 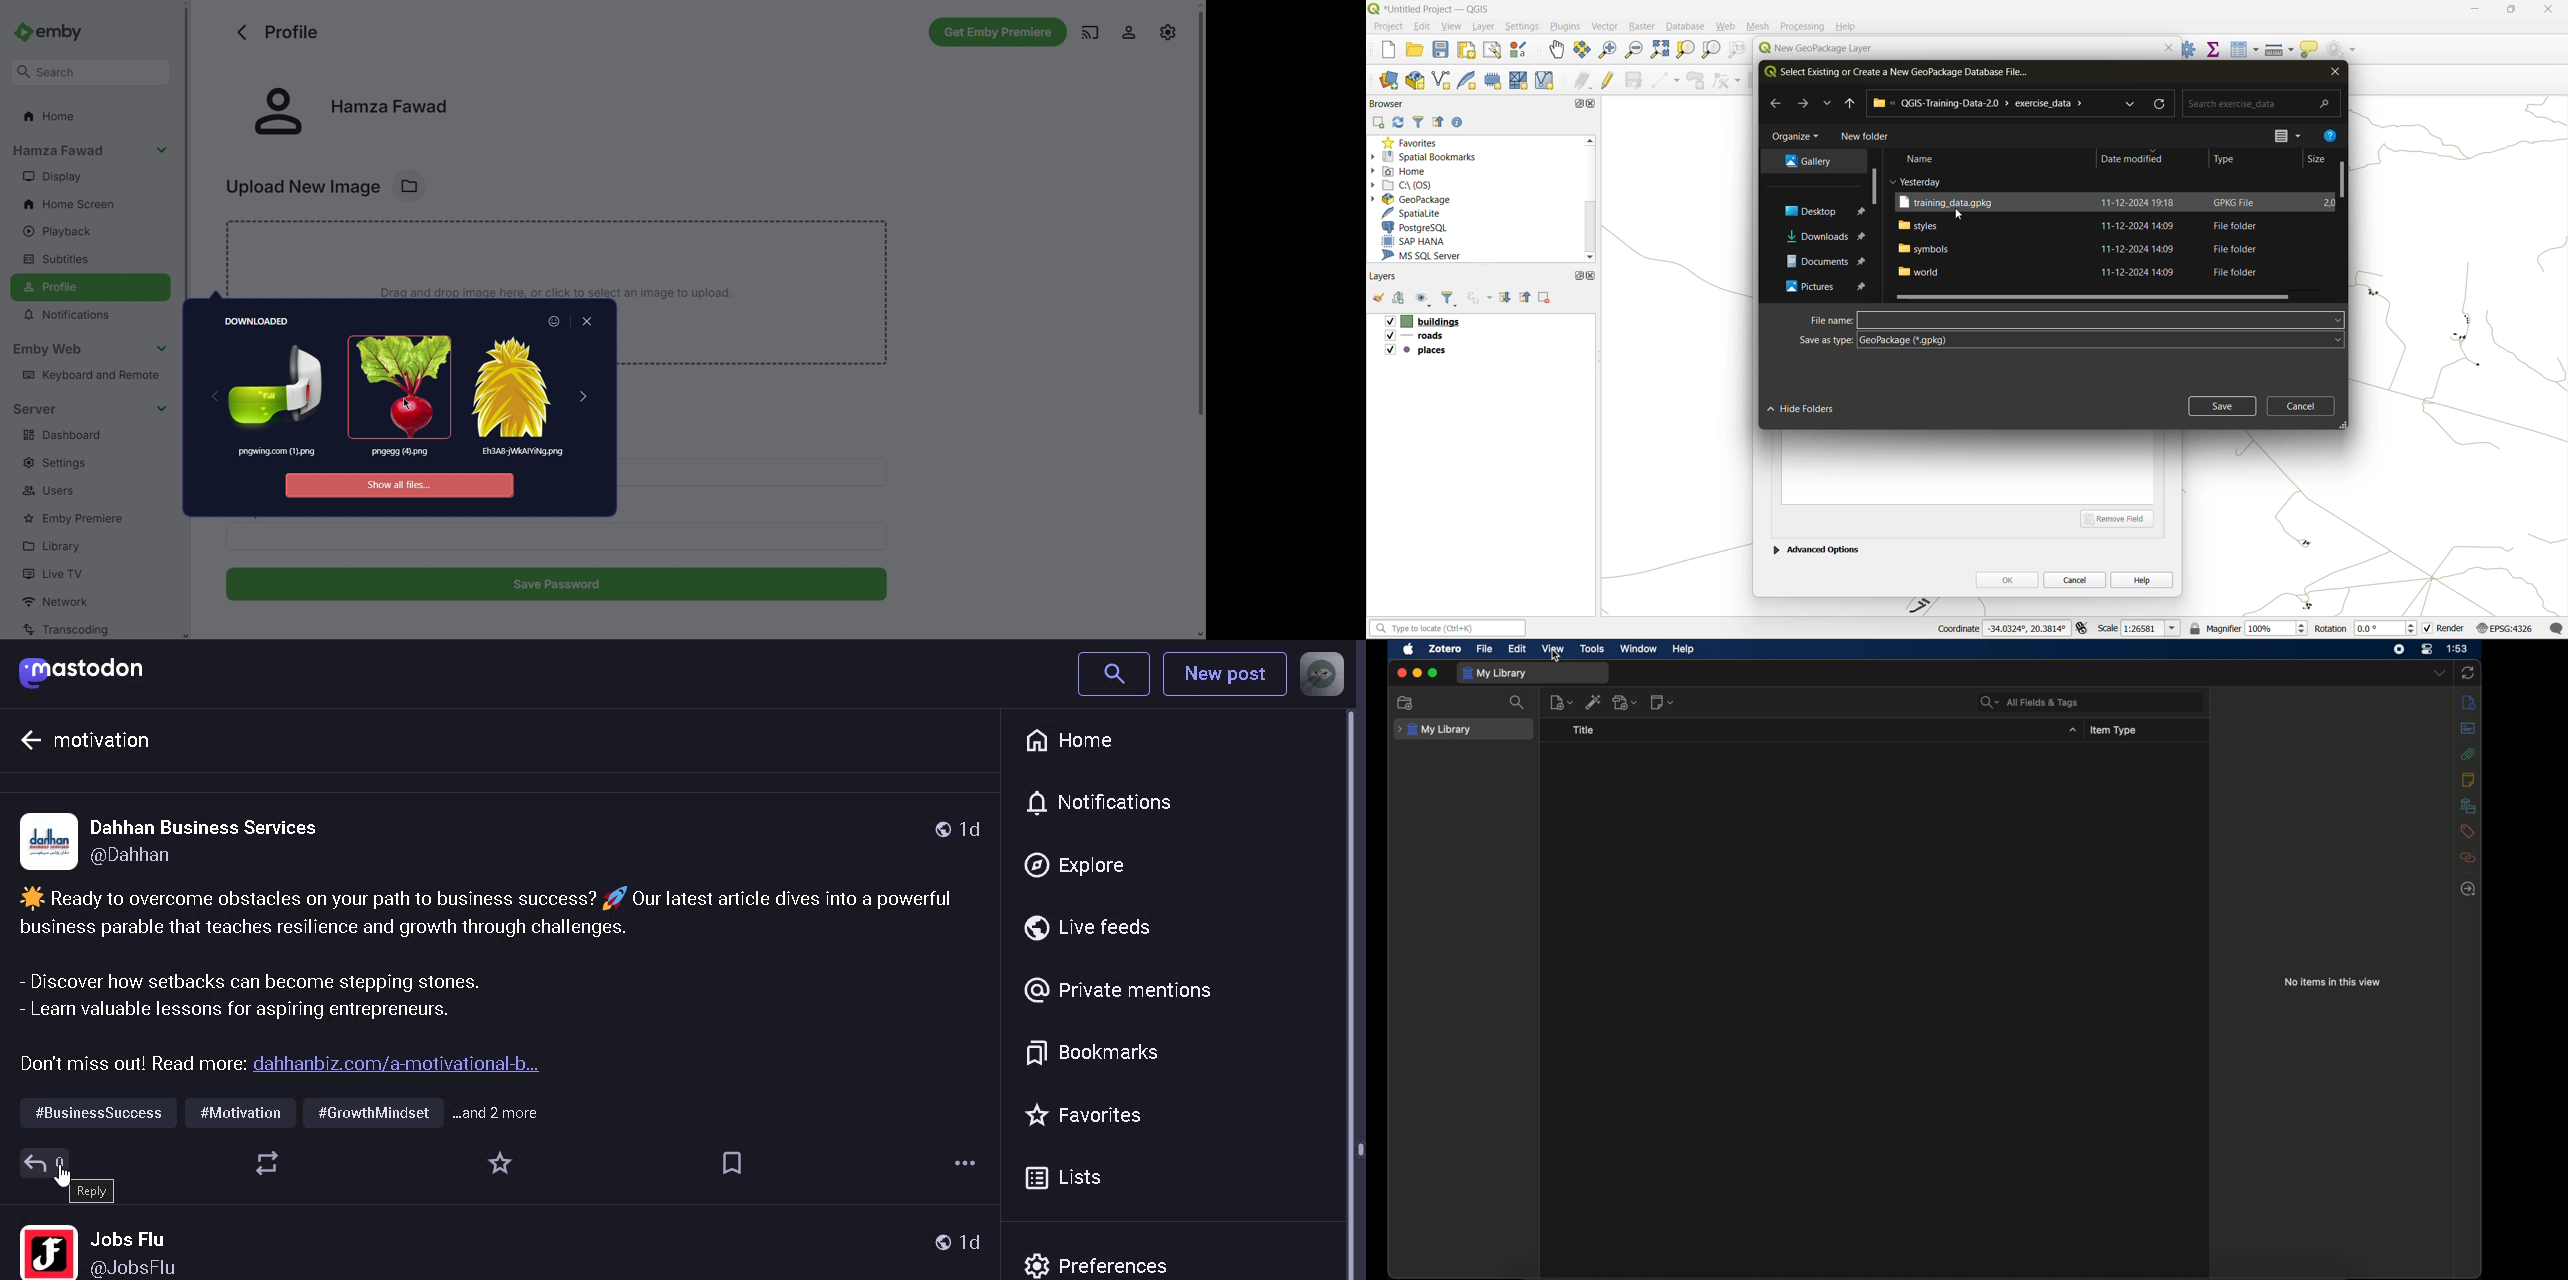 What do you see at coordinates (942, 1243) in the screenshot?
I see `global post` at bounding box center [942, 1243].